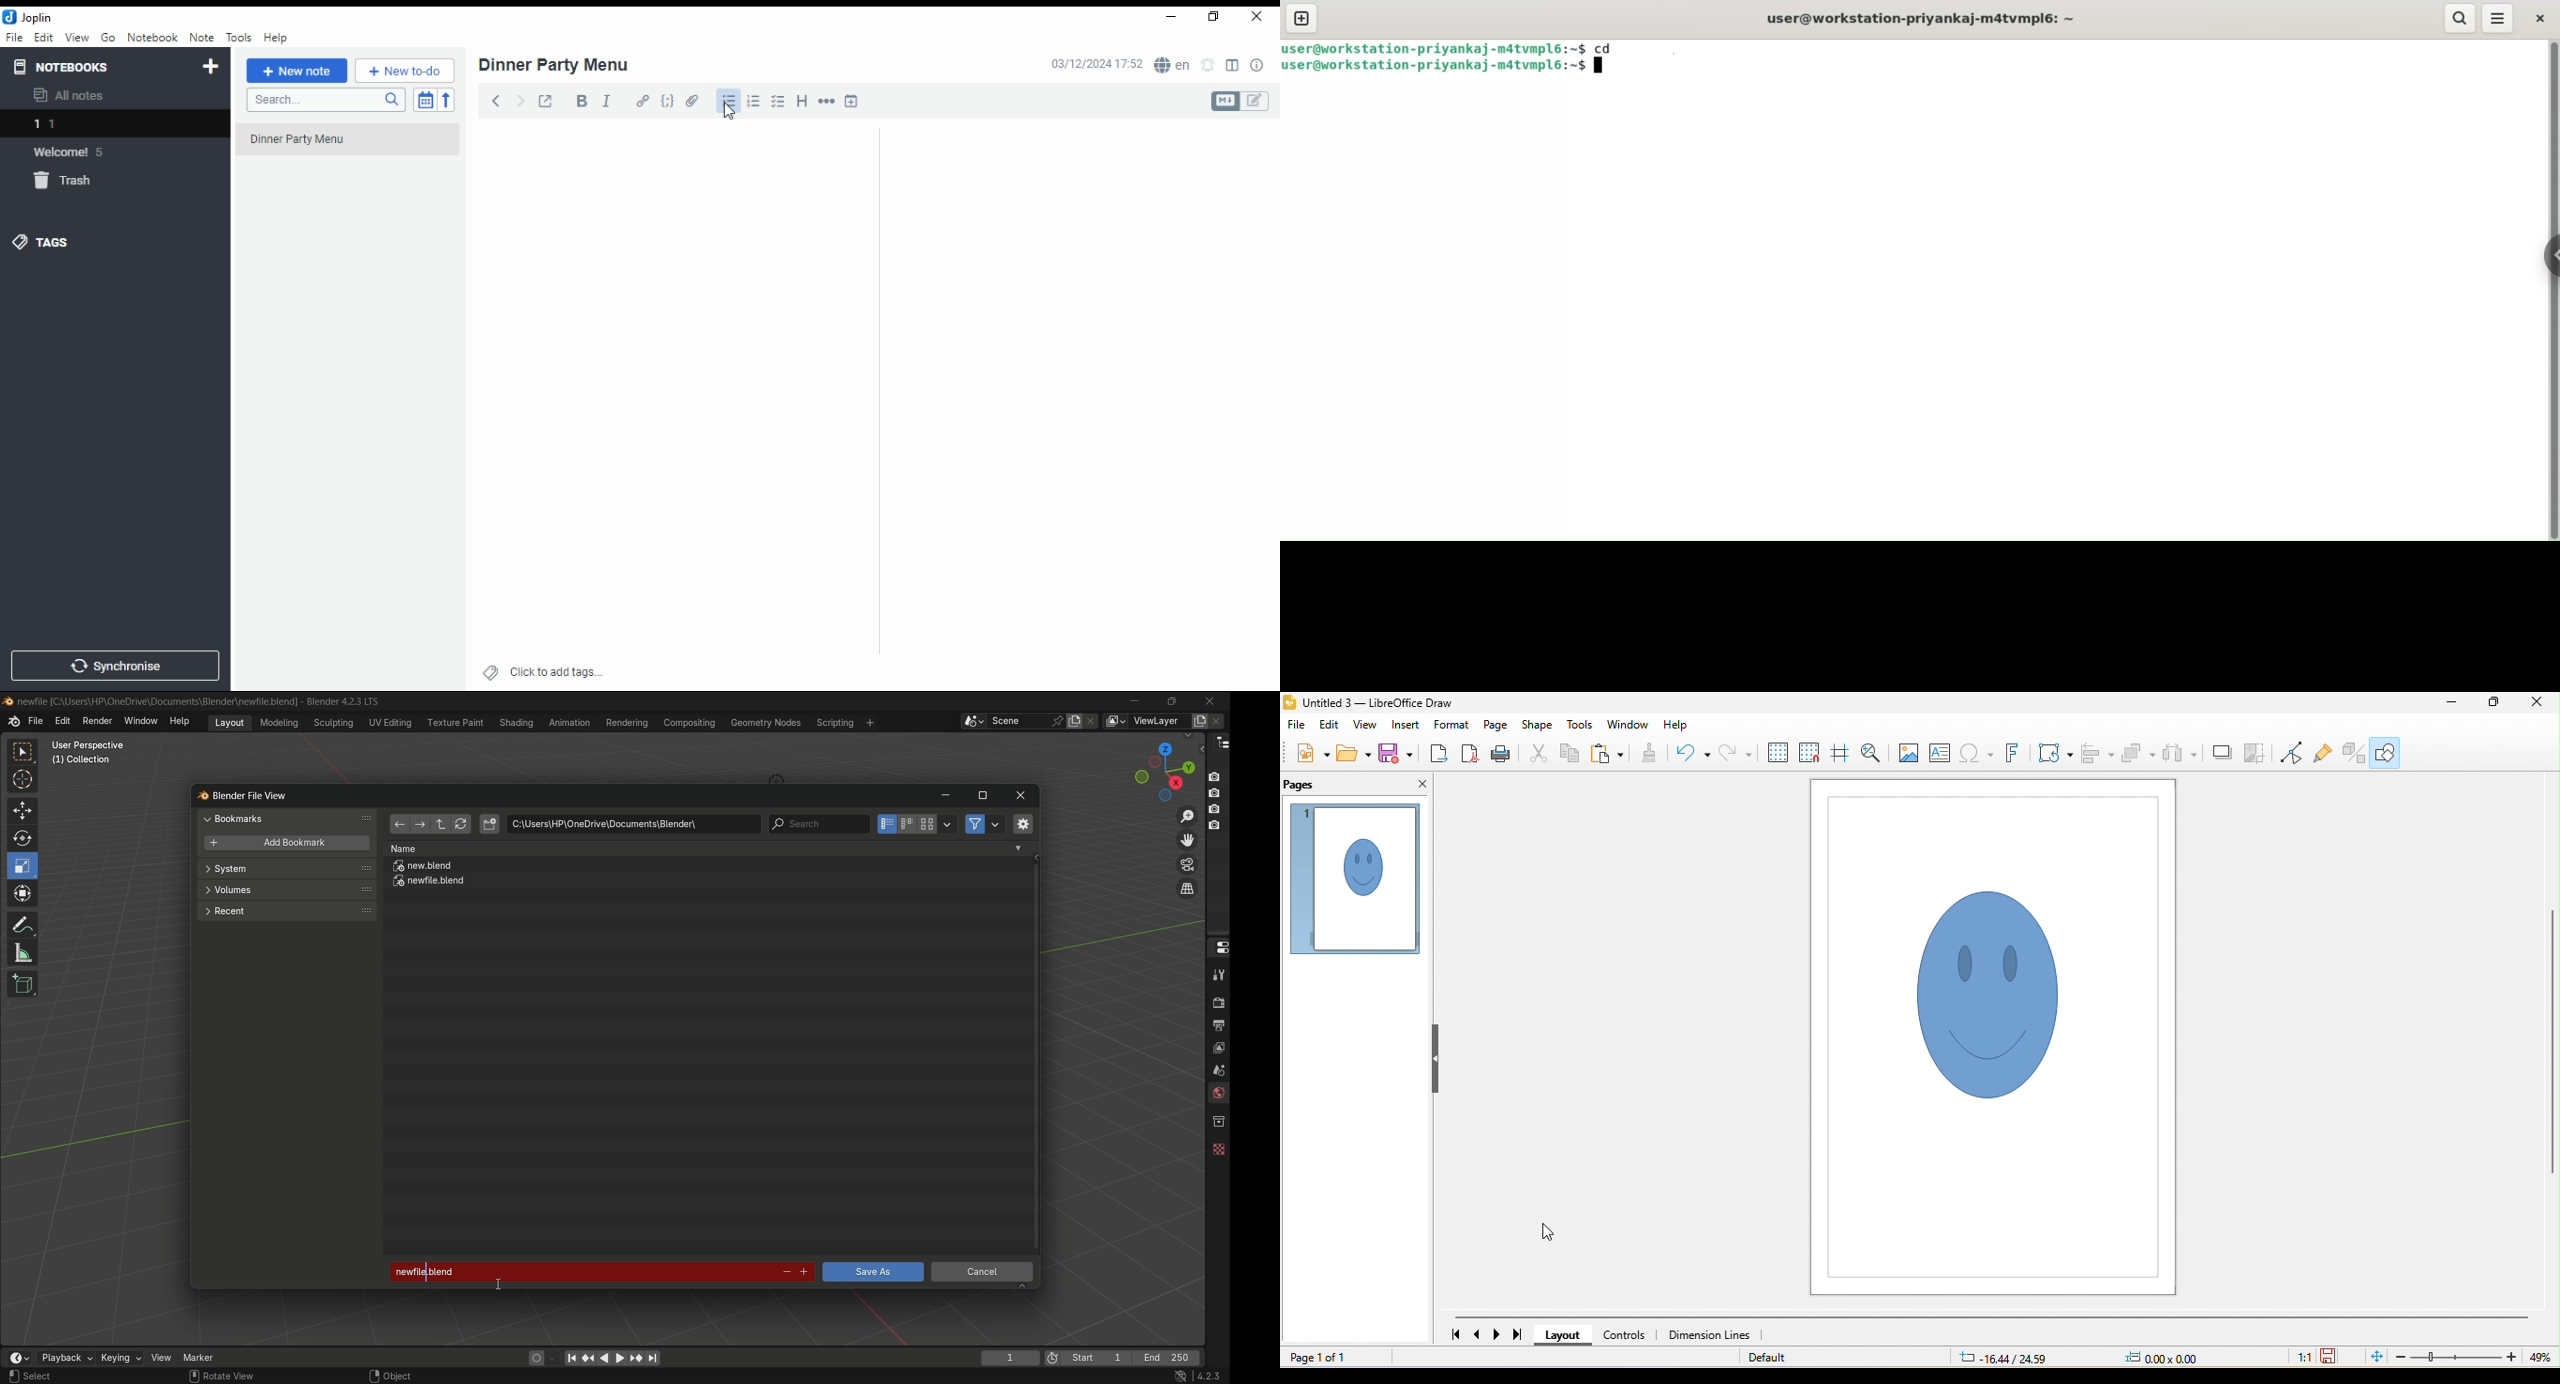 Image resolution: width=2576 pixels, height=1400 pixels. Describe the element at coordinates (1873, 755) in the screenshot. I see `zoom and pan` at that location.